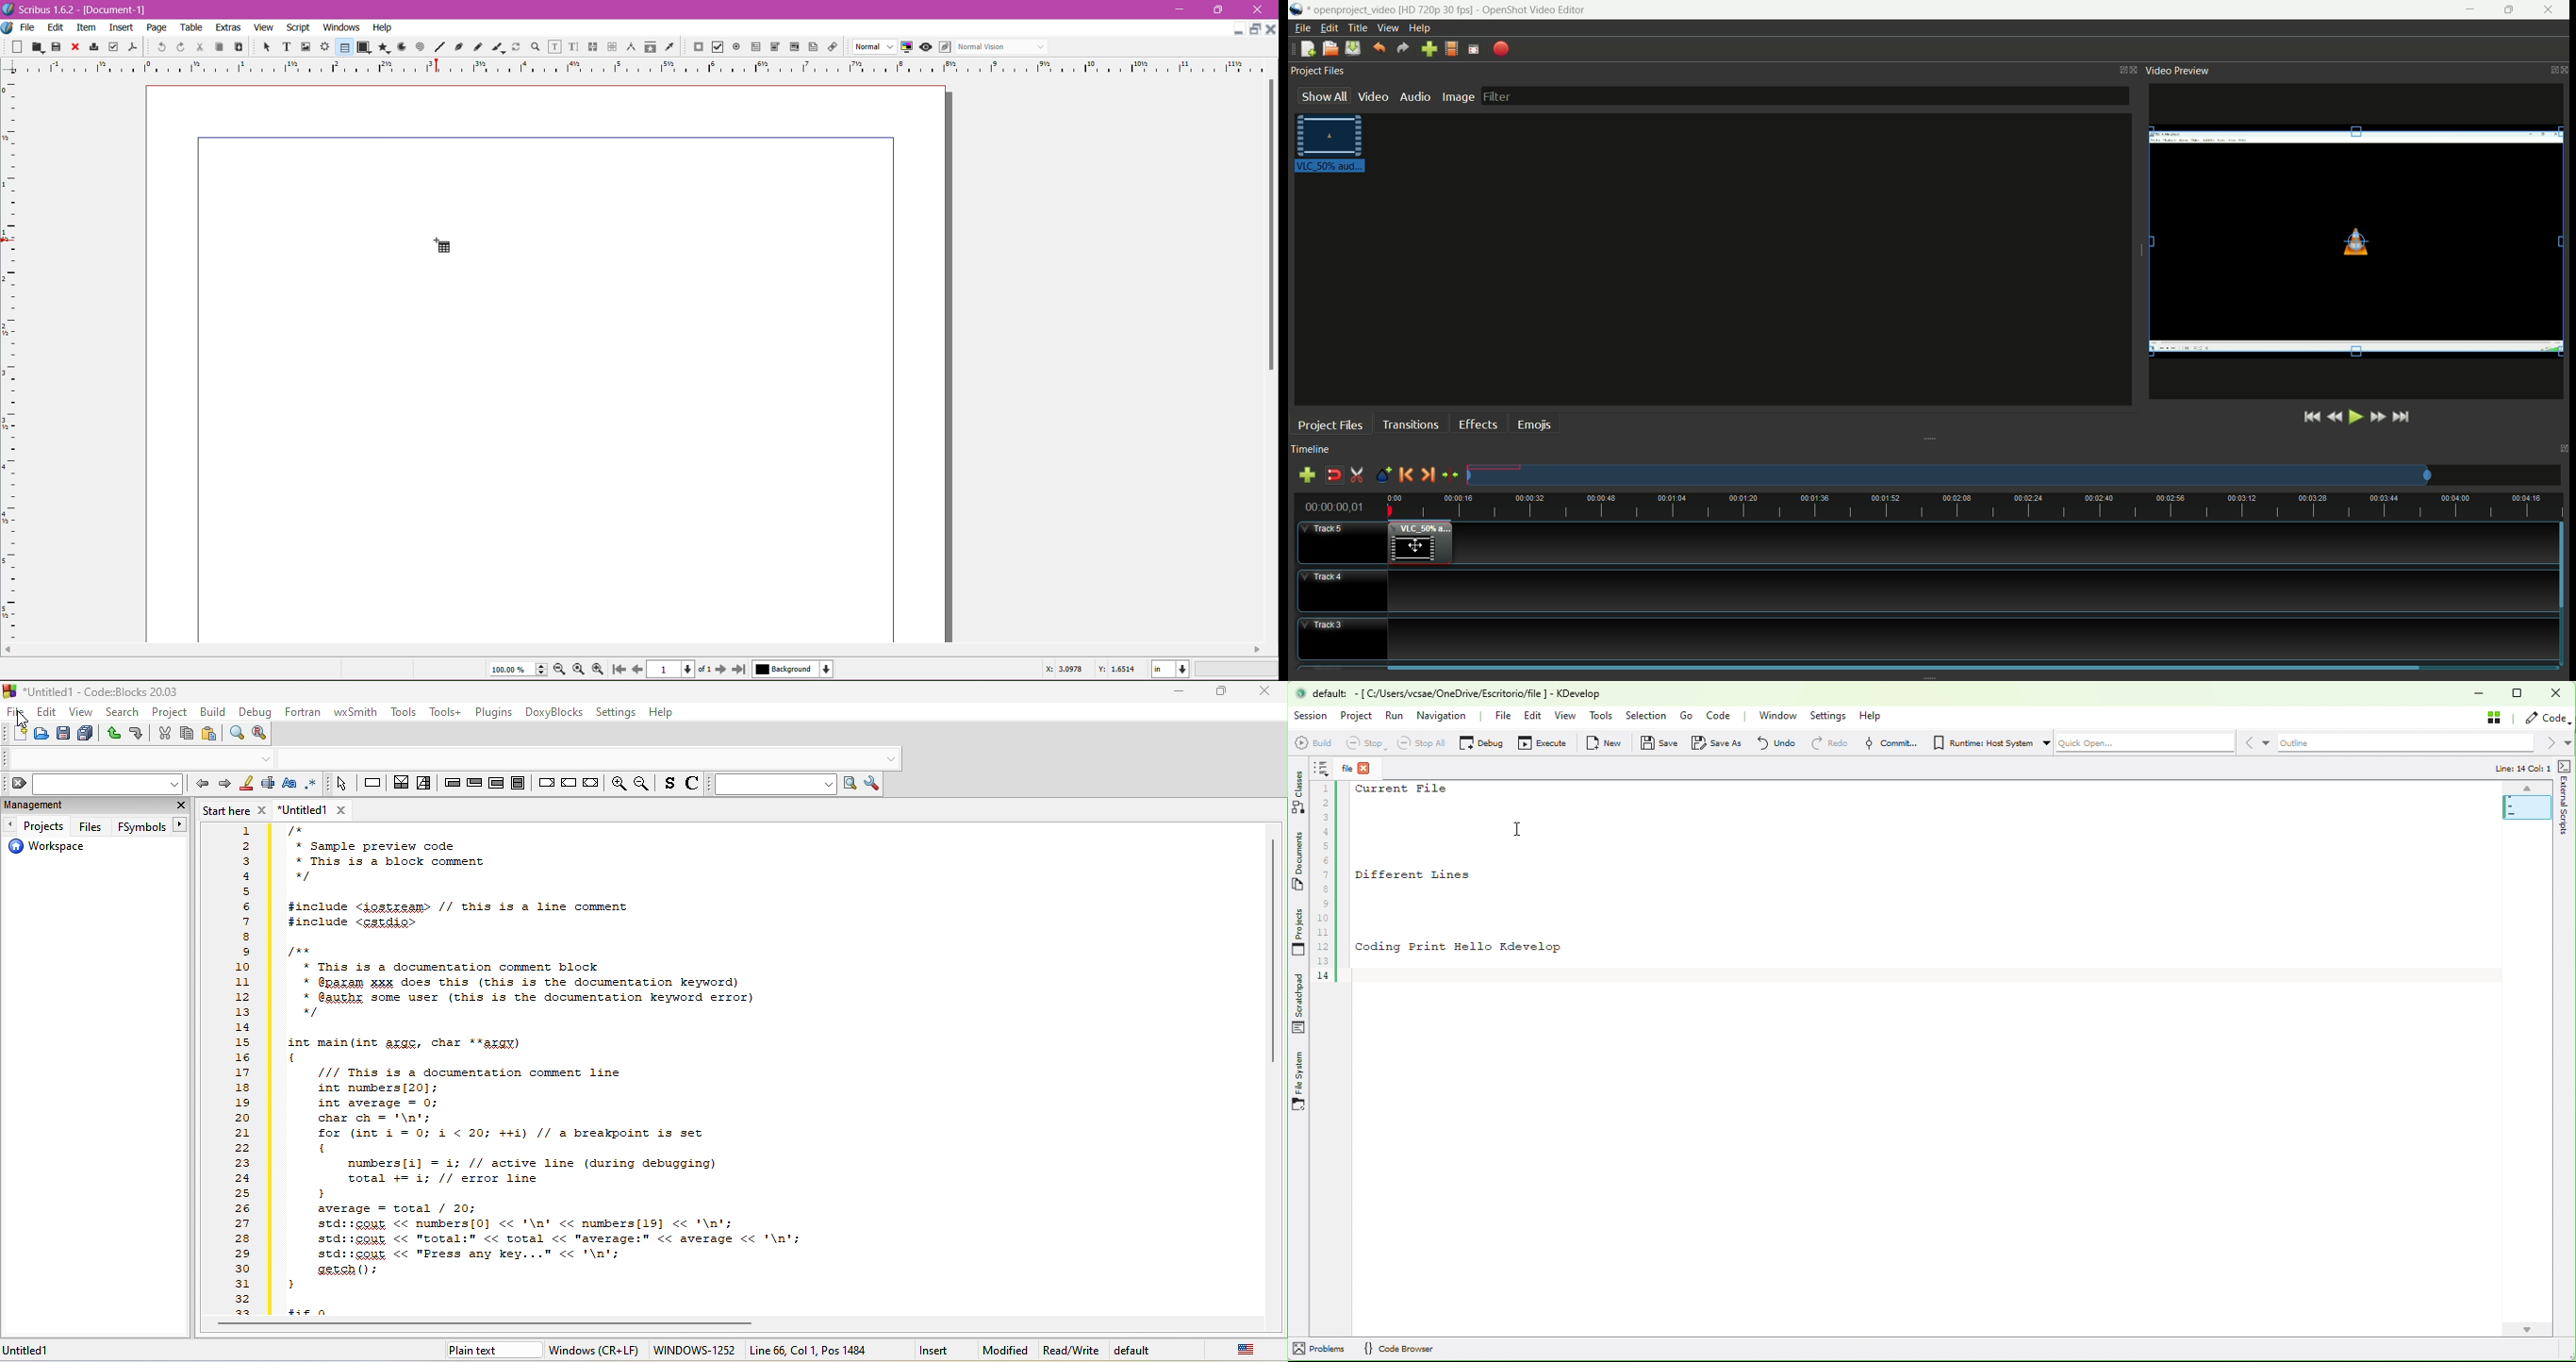  I want to click on zoom factor, so click(2014, 475).